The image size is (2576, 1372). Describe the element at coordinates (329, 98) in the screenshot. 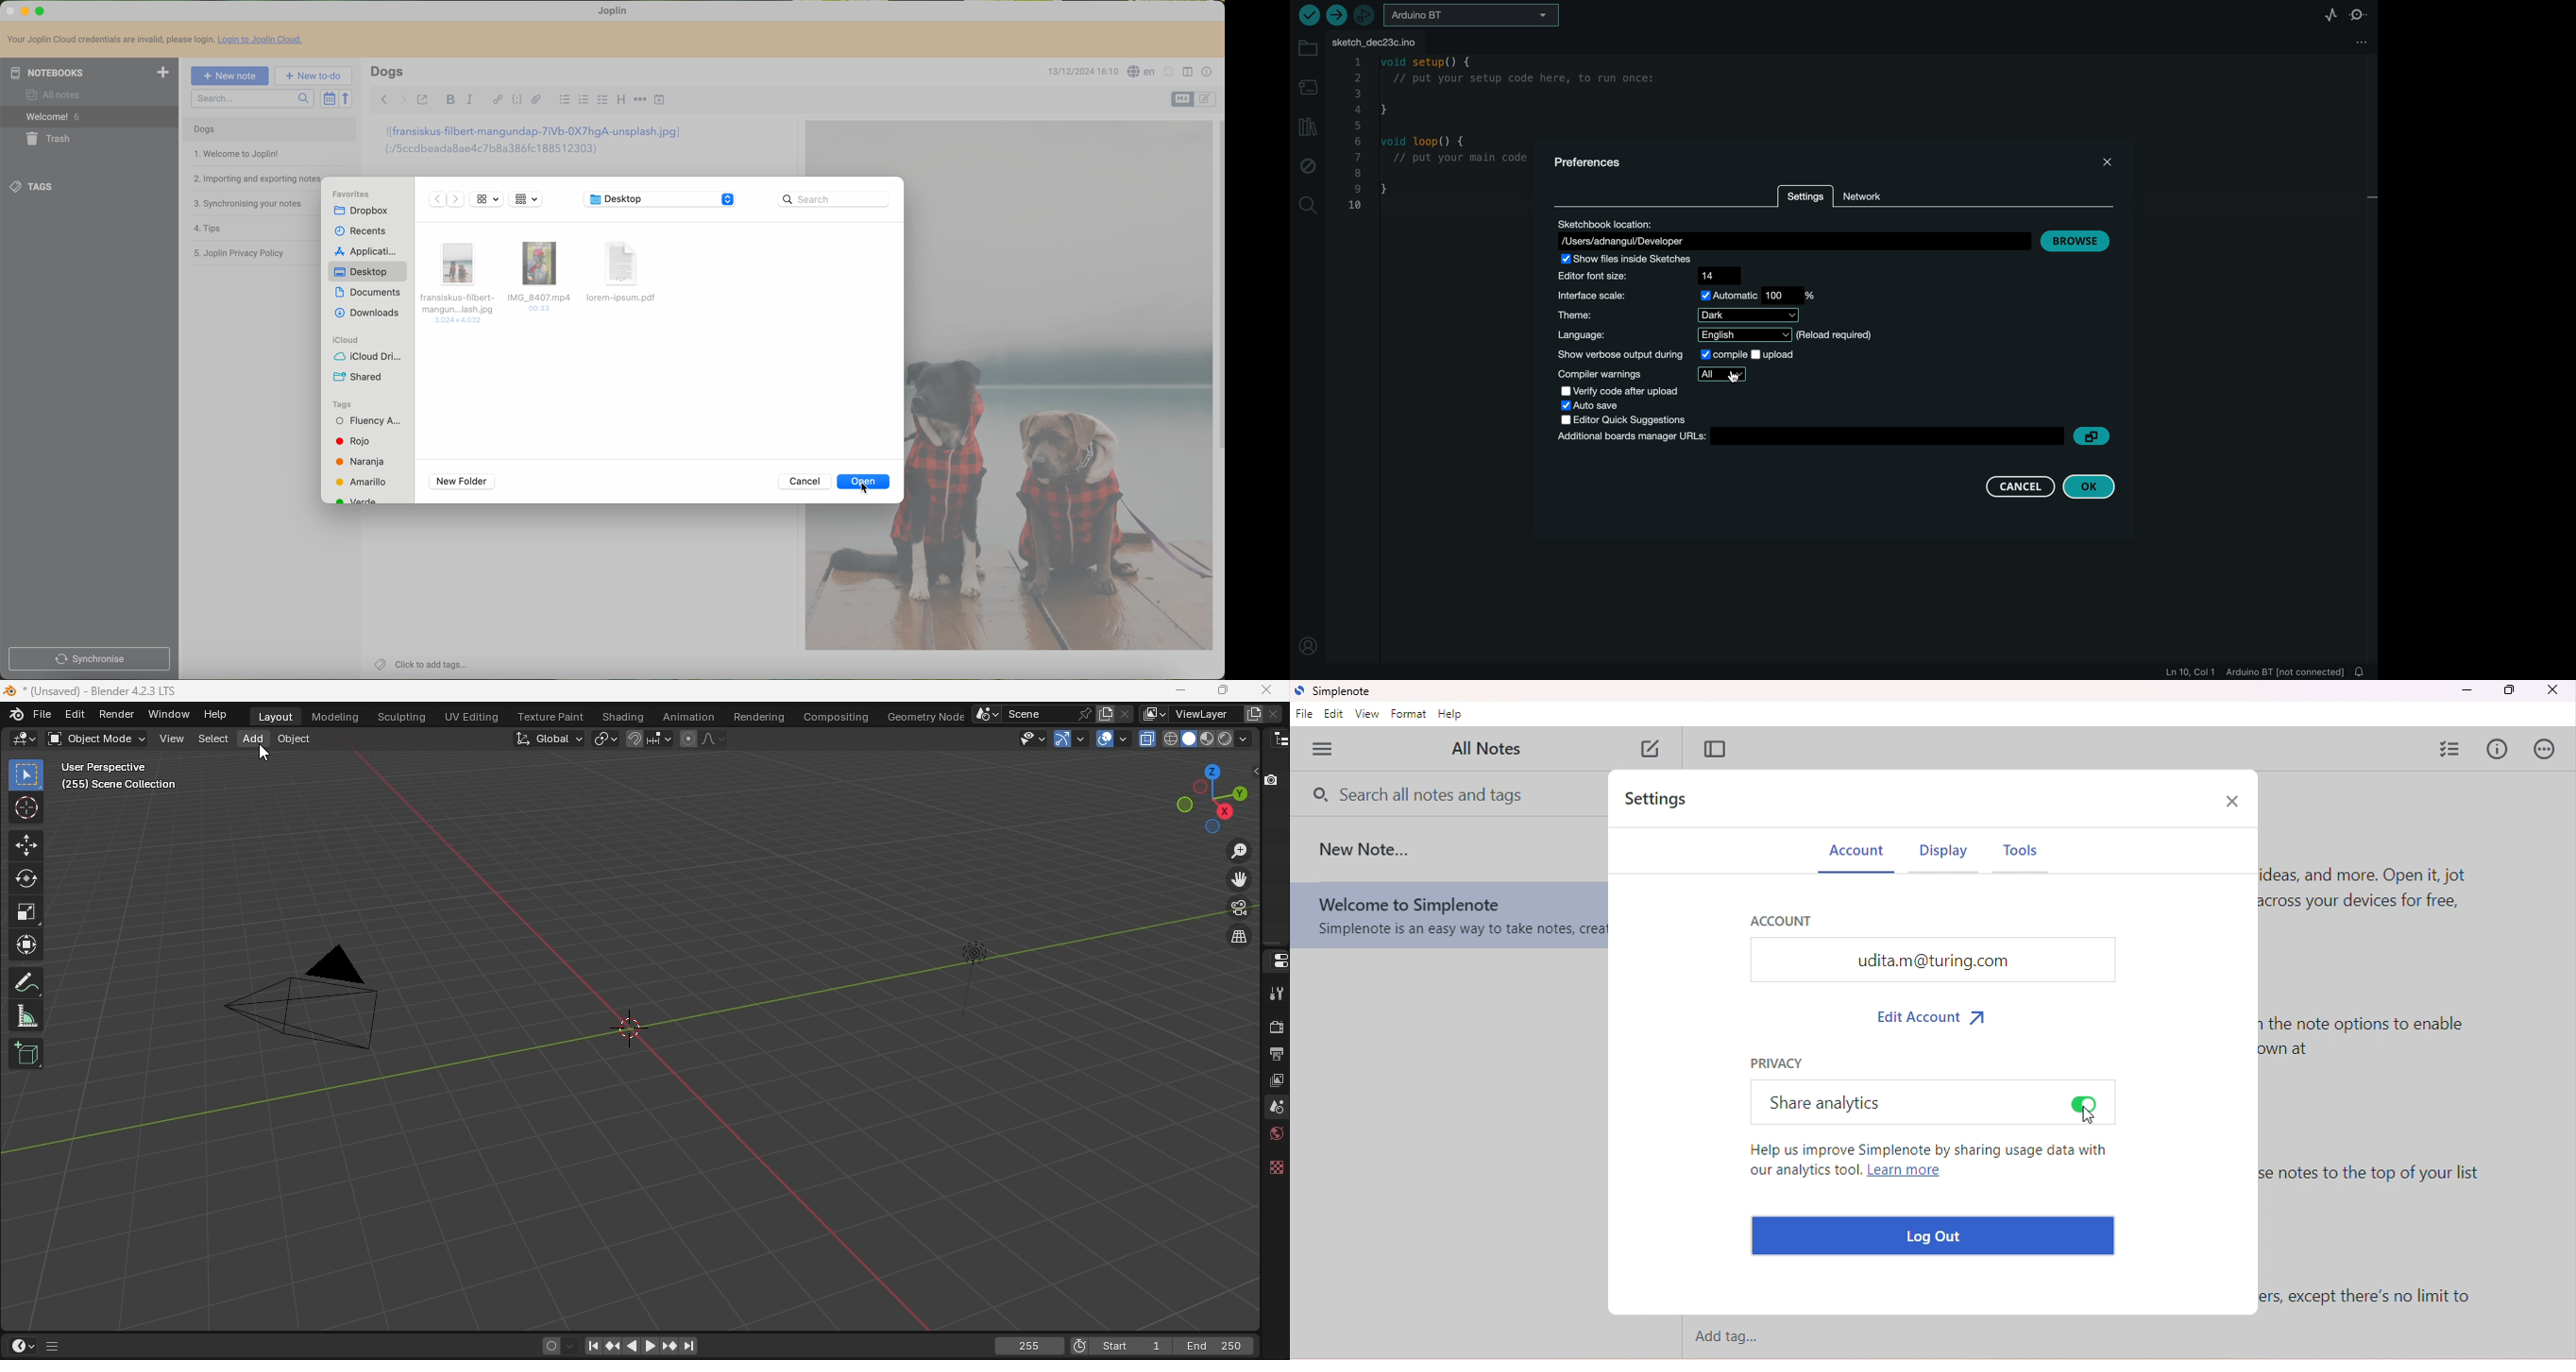

I see `toggle sort order field` at that location.